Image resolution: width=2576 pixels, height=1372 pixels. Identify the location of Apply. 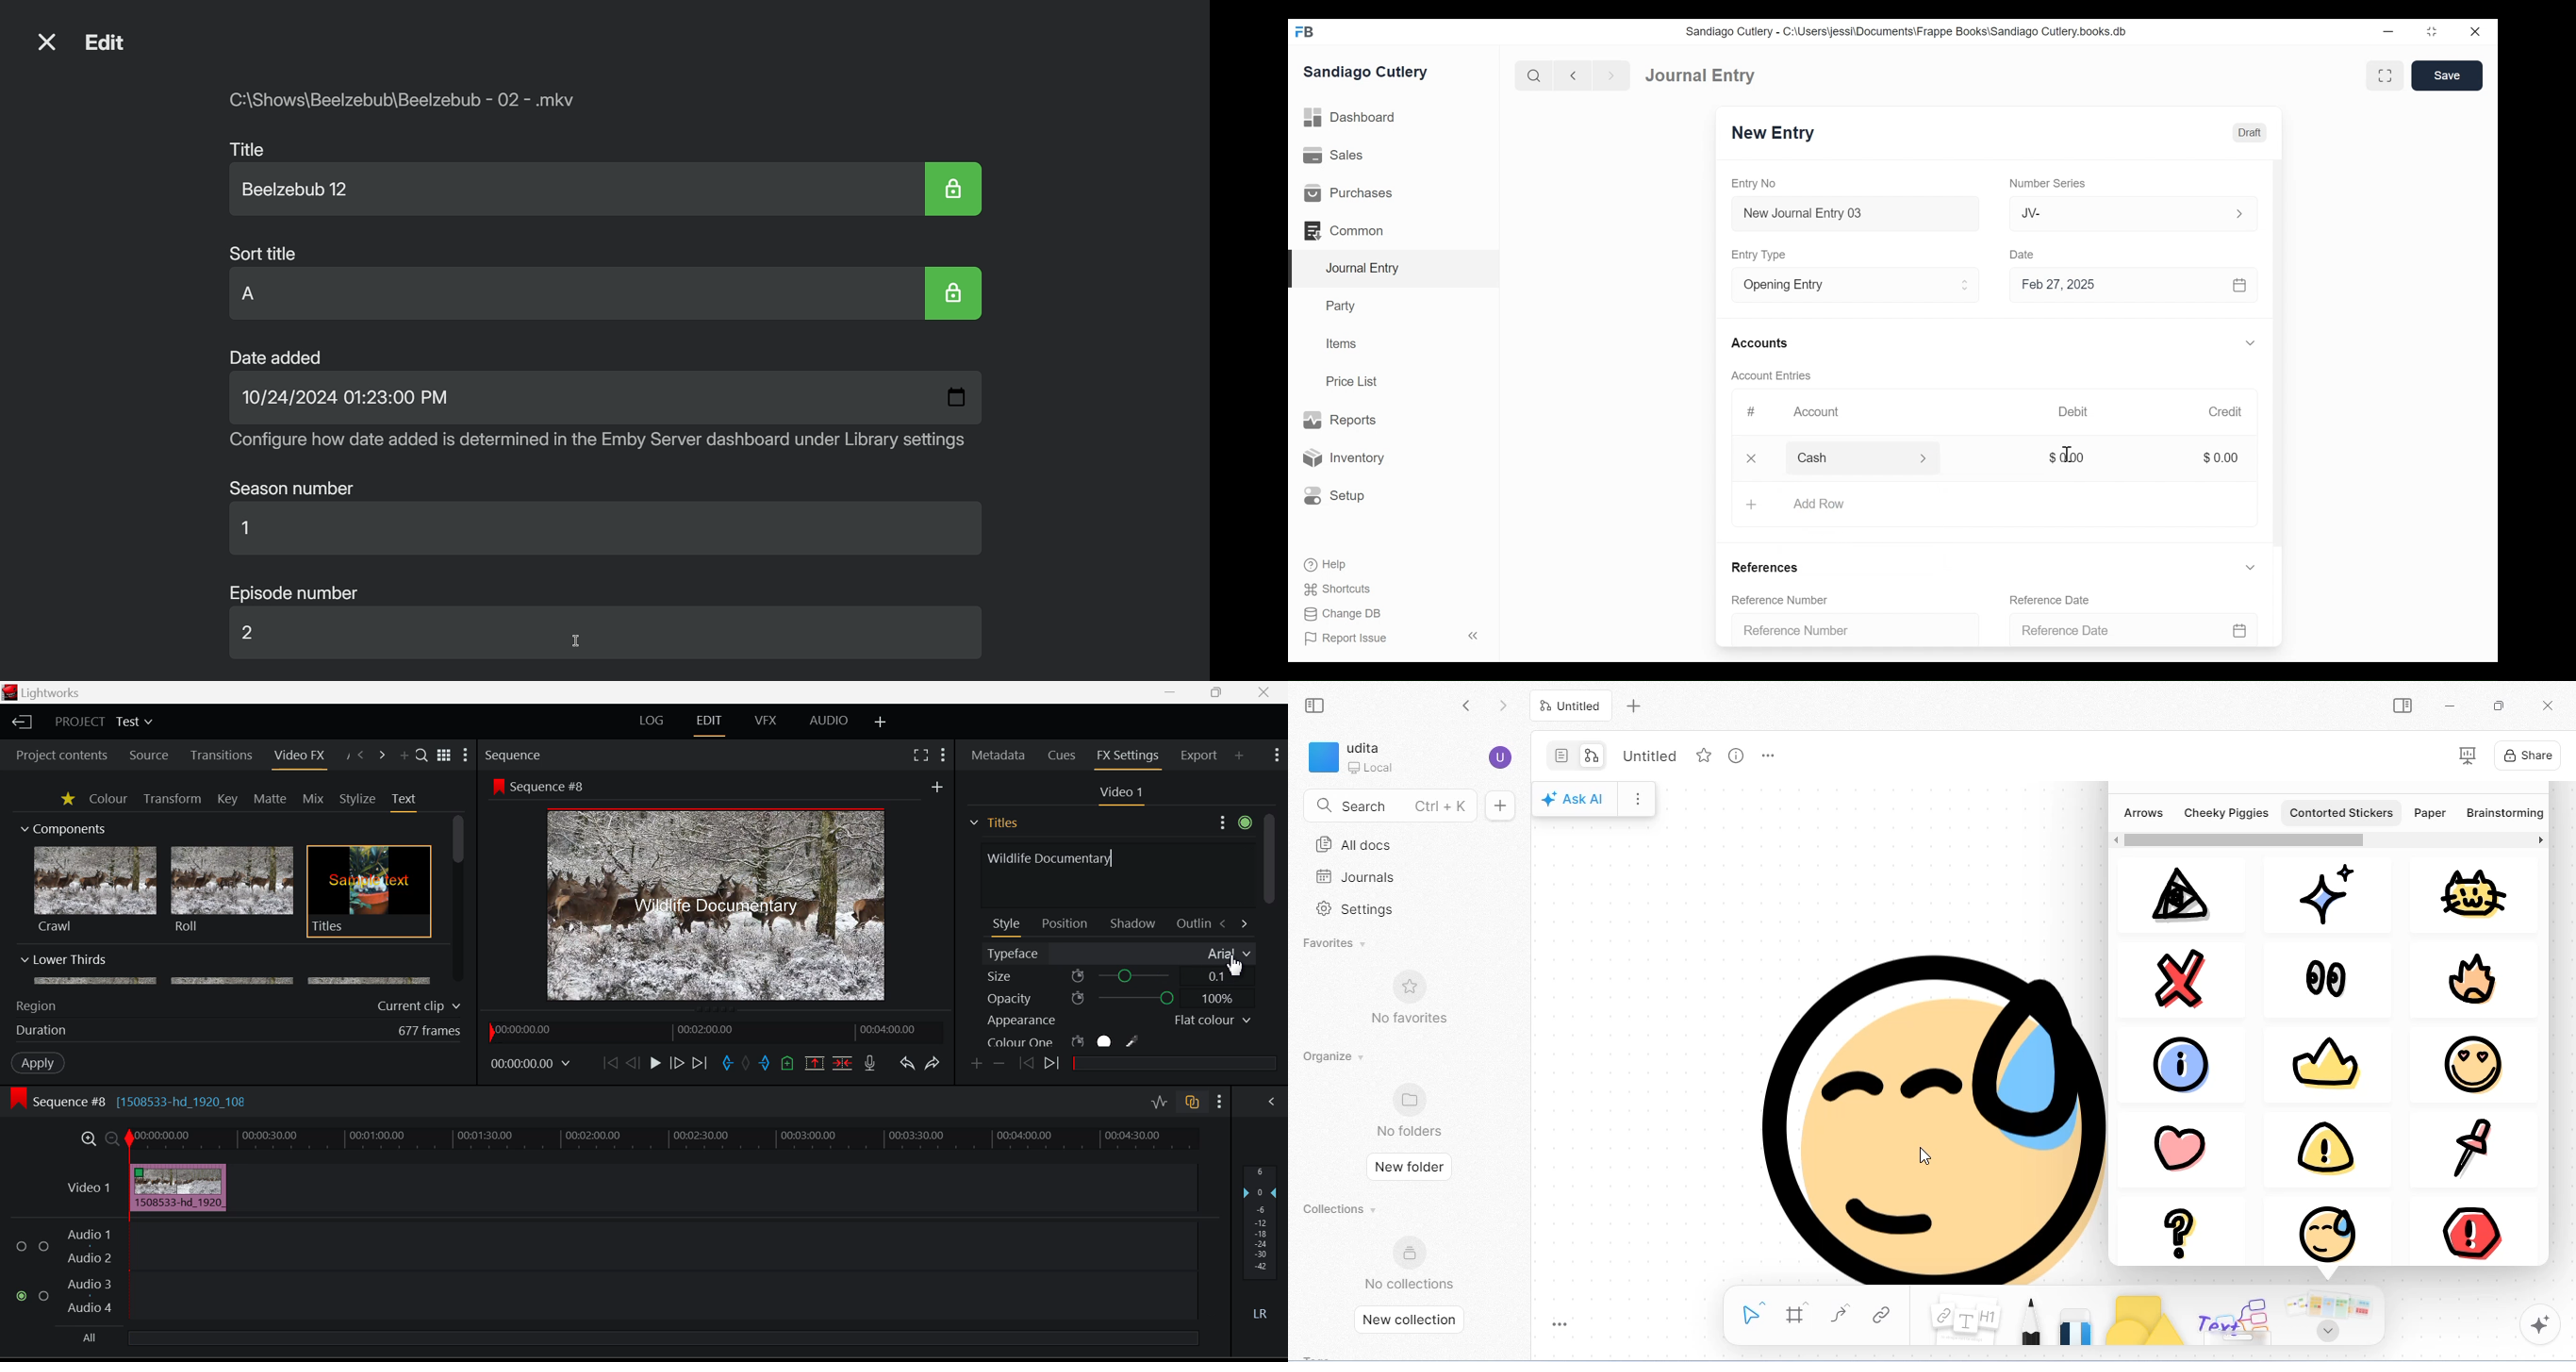
(40, 1062).